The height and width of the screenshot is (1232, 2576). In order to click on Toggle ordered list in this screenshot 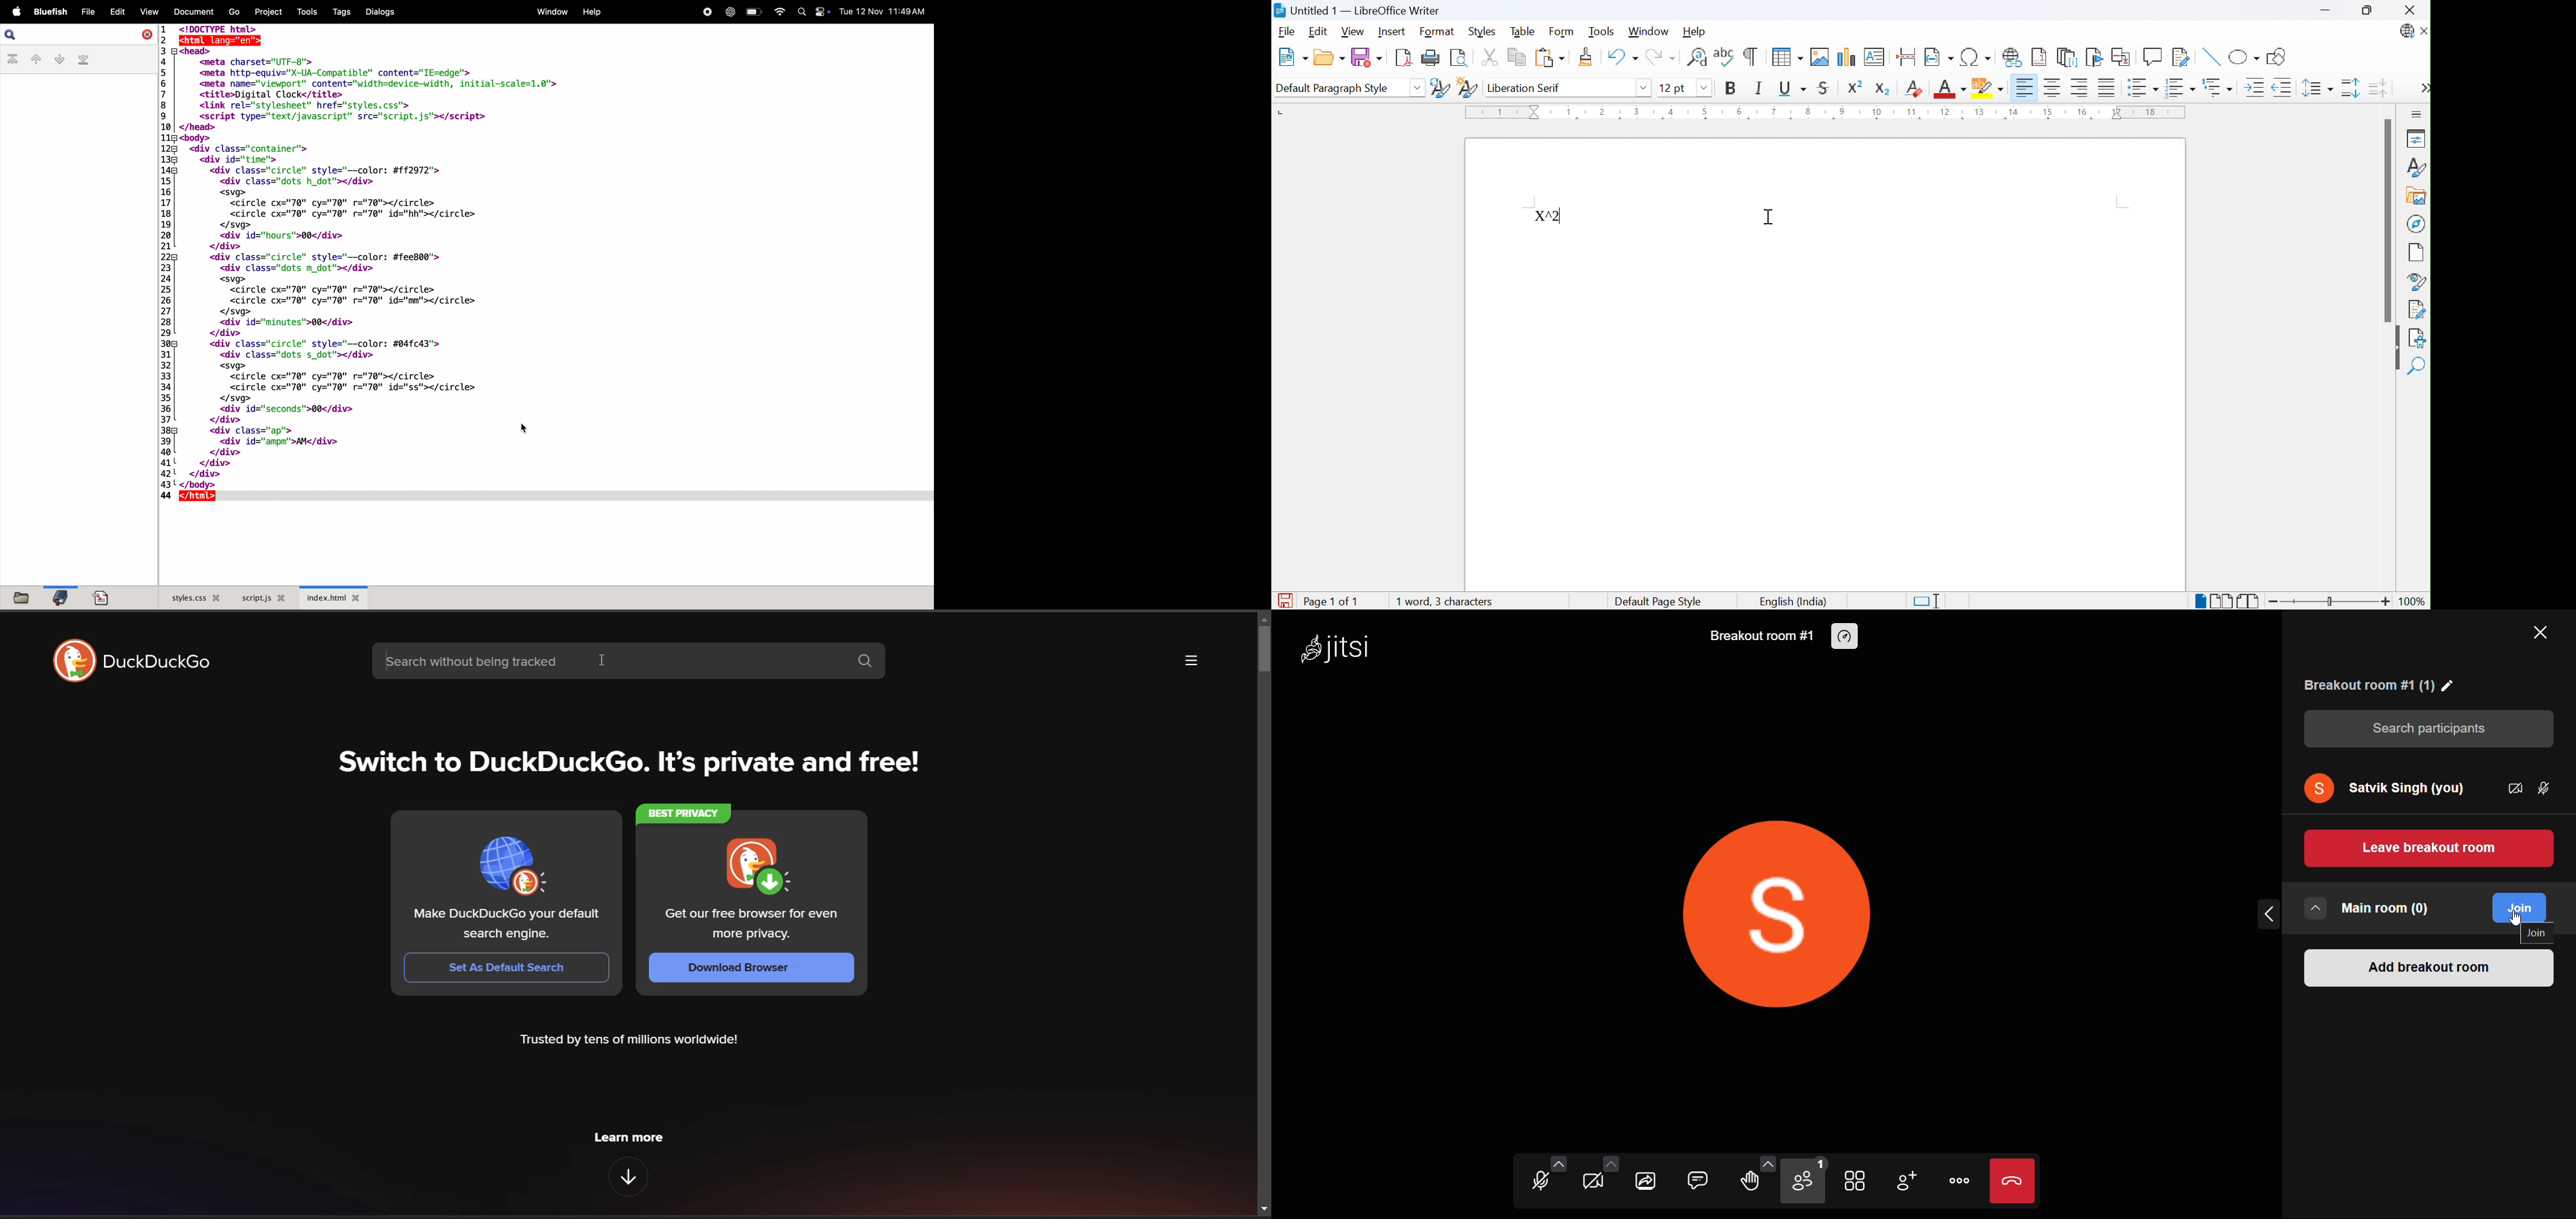, I will do `click(2182, 87)`.